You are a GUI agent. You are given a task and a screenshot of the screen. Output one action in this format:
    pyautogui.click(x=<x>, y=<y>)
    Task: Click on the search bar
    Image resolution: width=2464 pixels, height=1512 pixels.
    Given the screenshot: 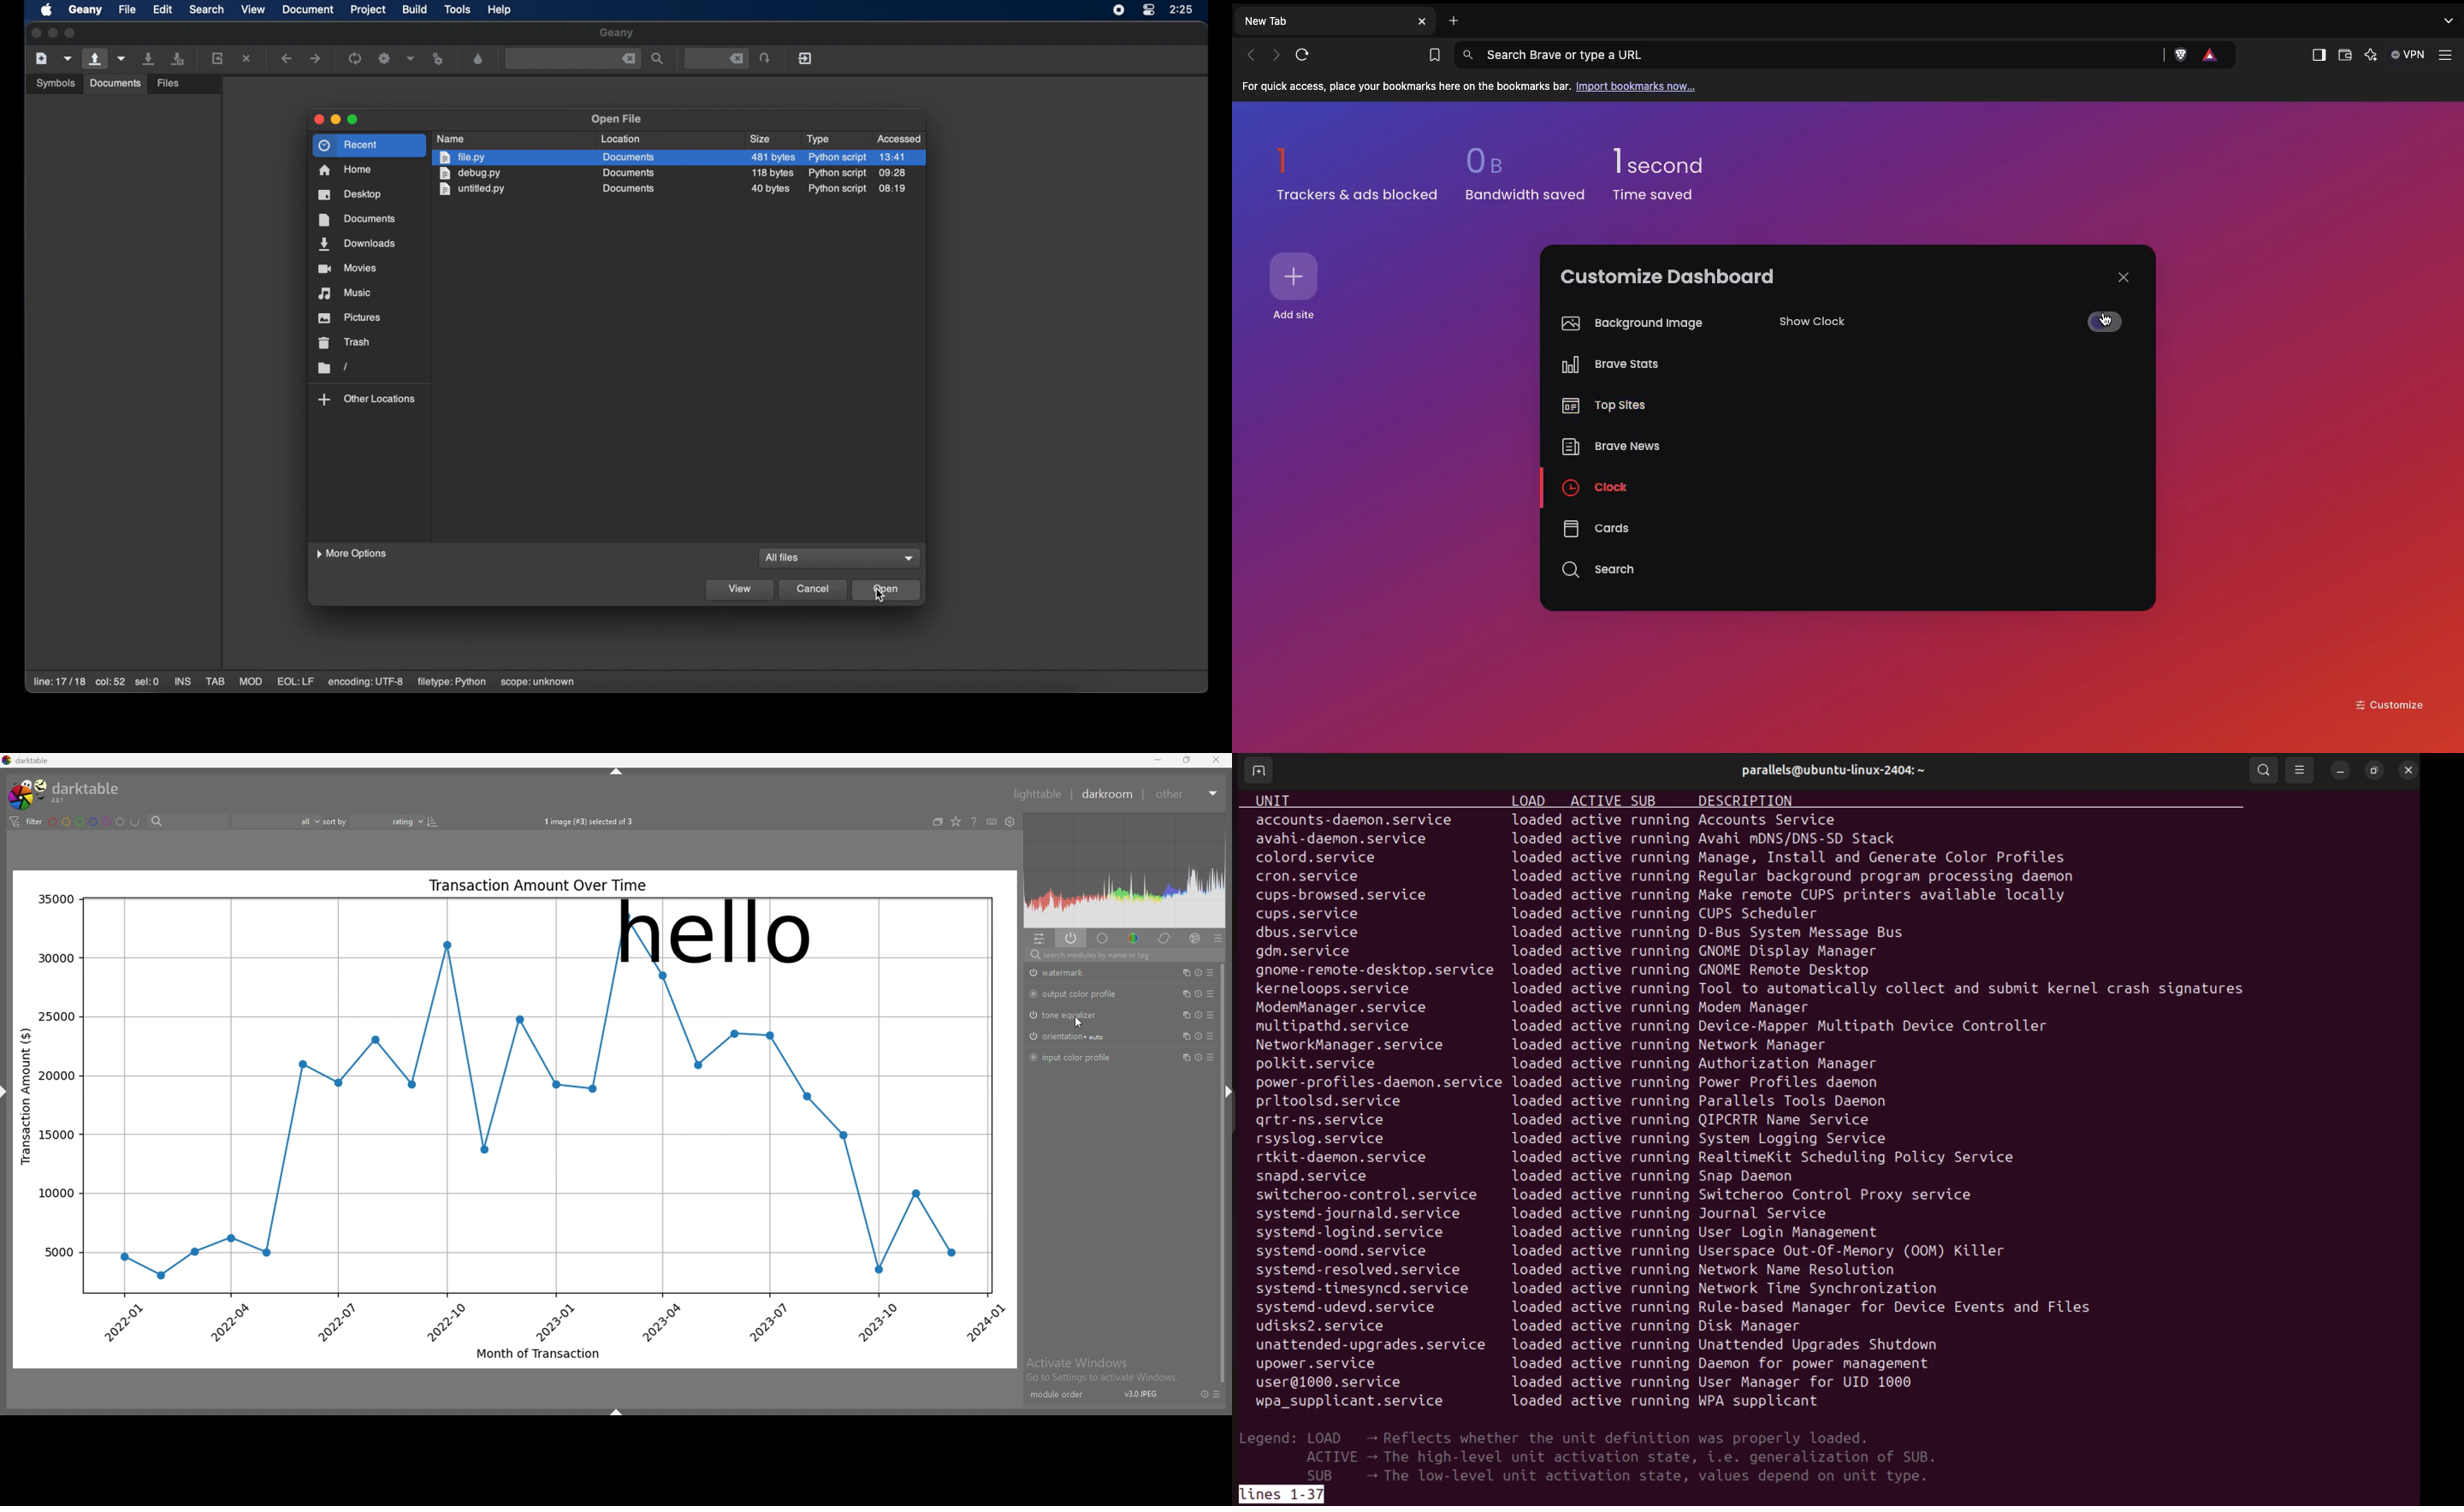 What is the action you would take?
    pyautogui.click(x=189, y=822)
    